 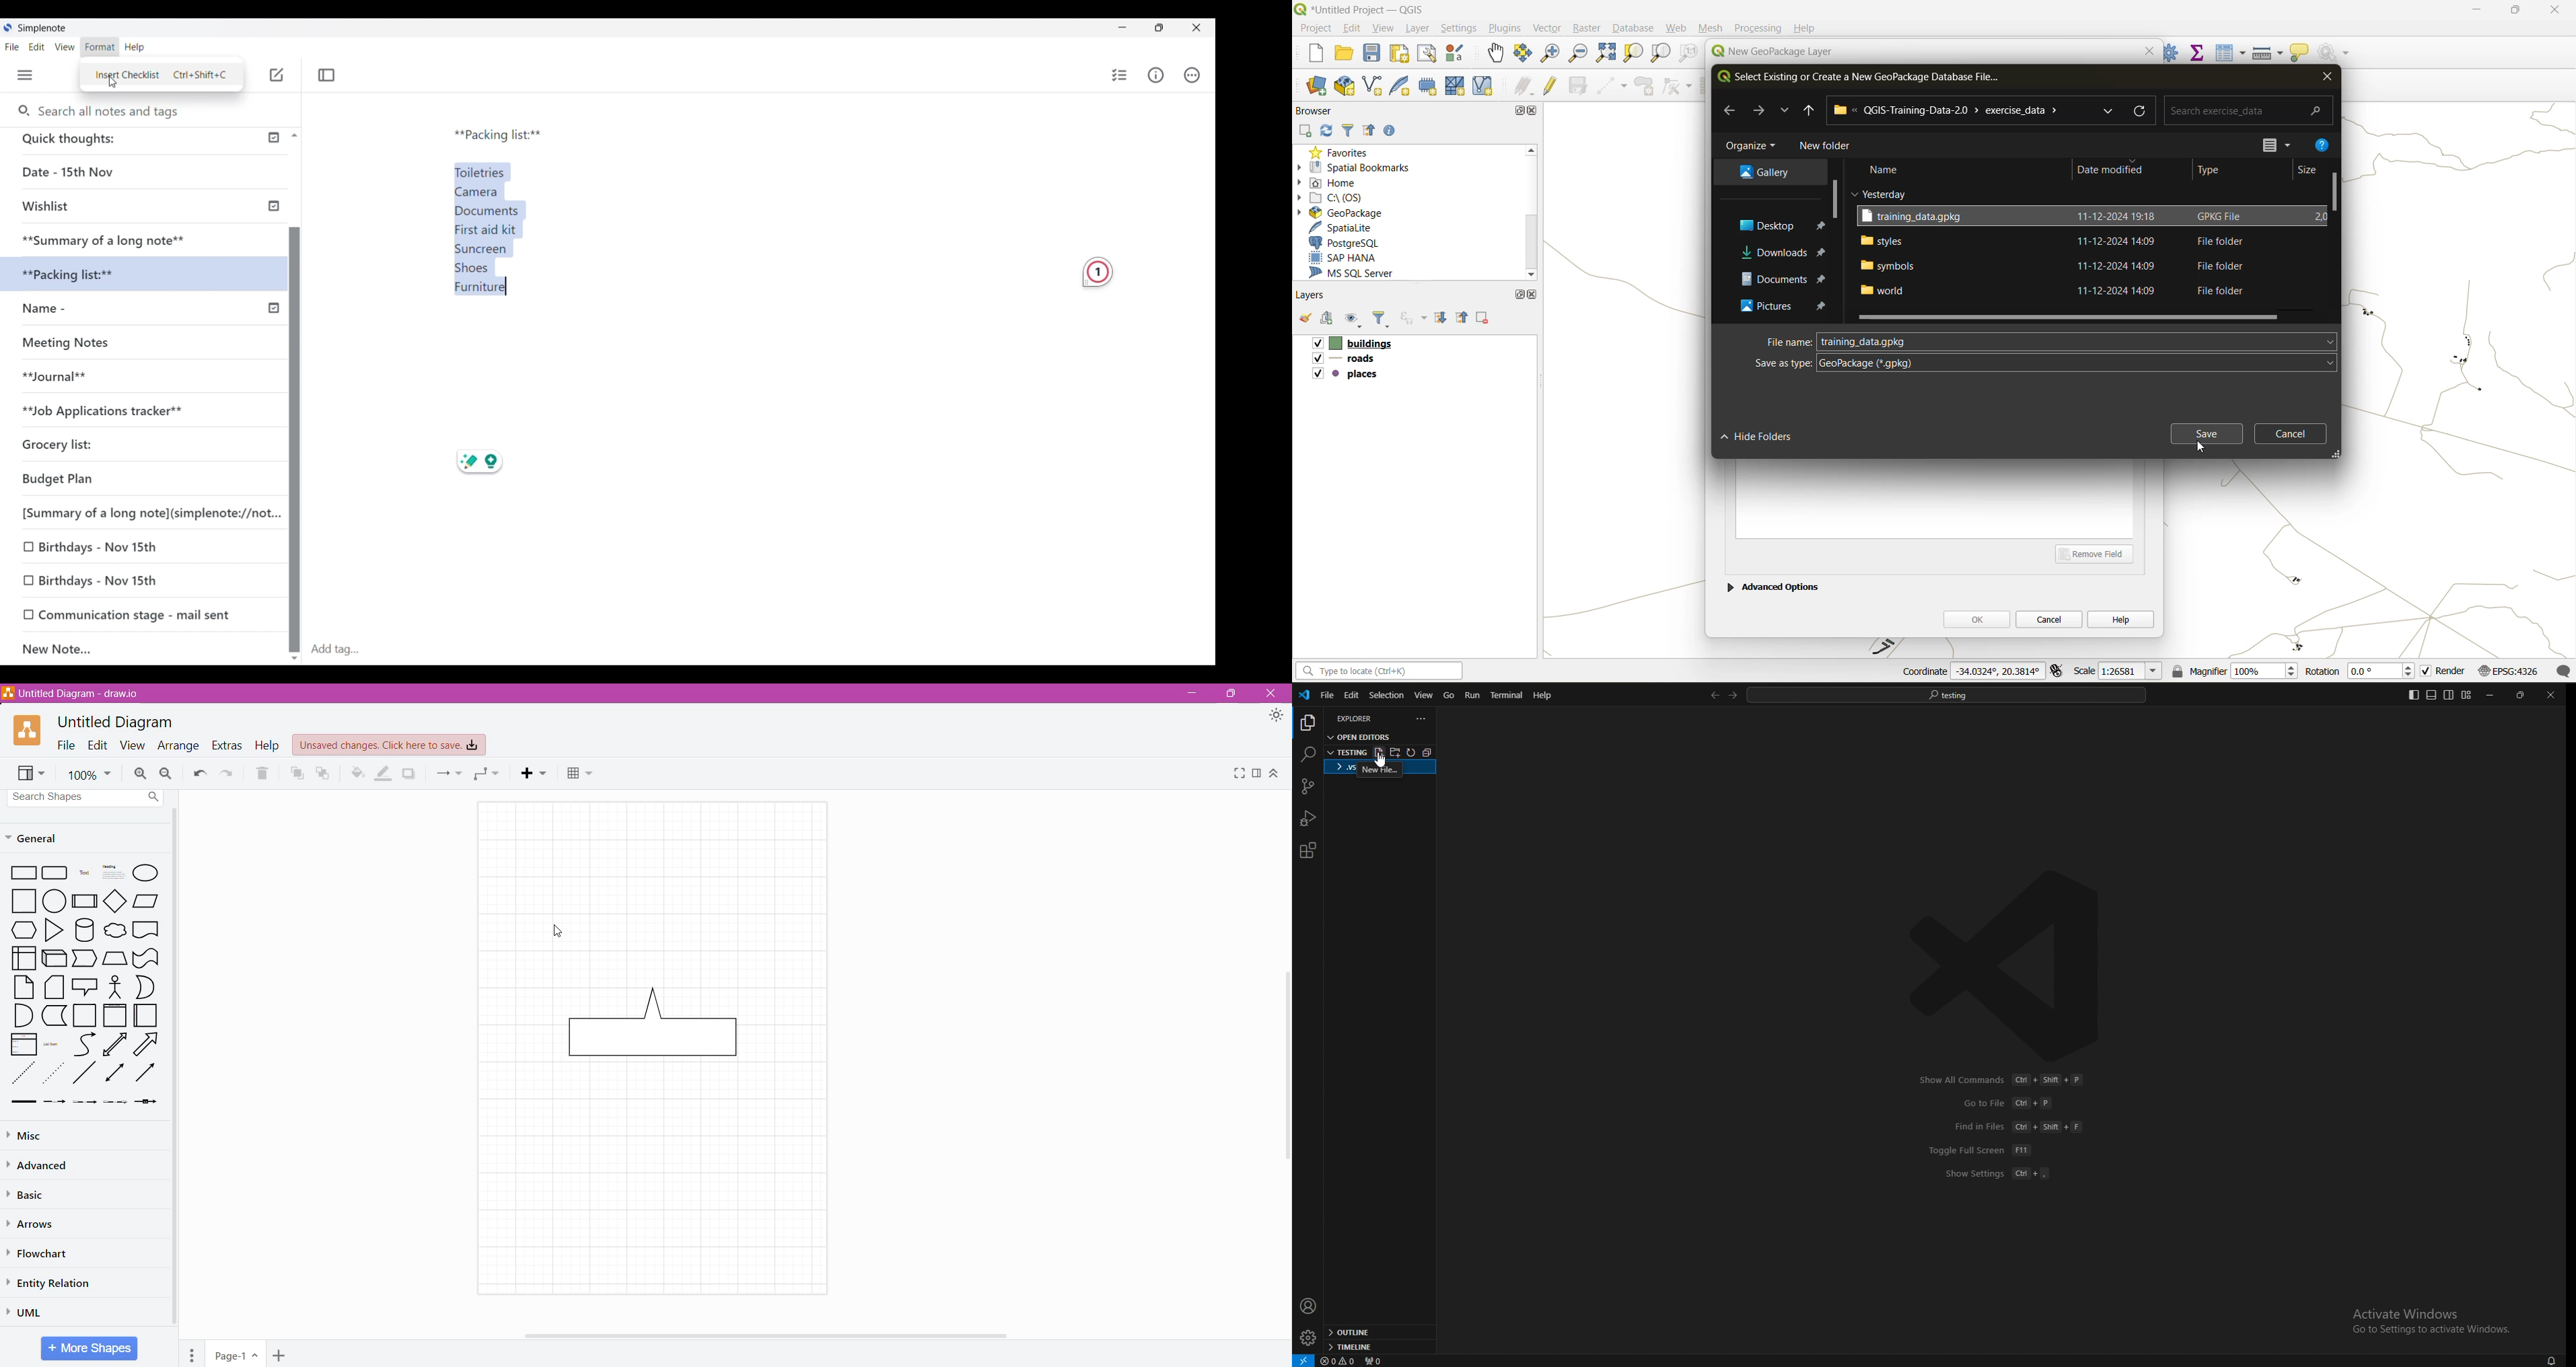 I want to click on Toggle focus mode, so click(x=327, y=75).